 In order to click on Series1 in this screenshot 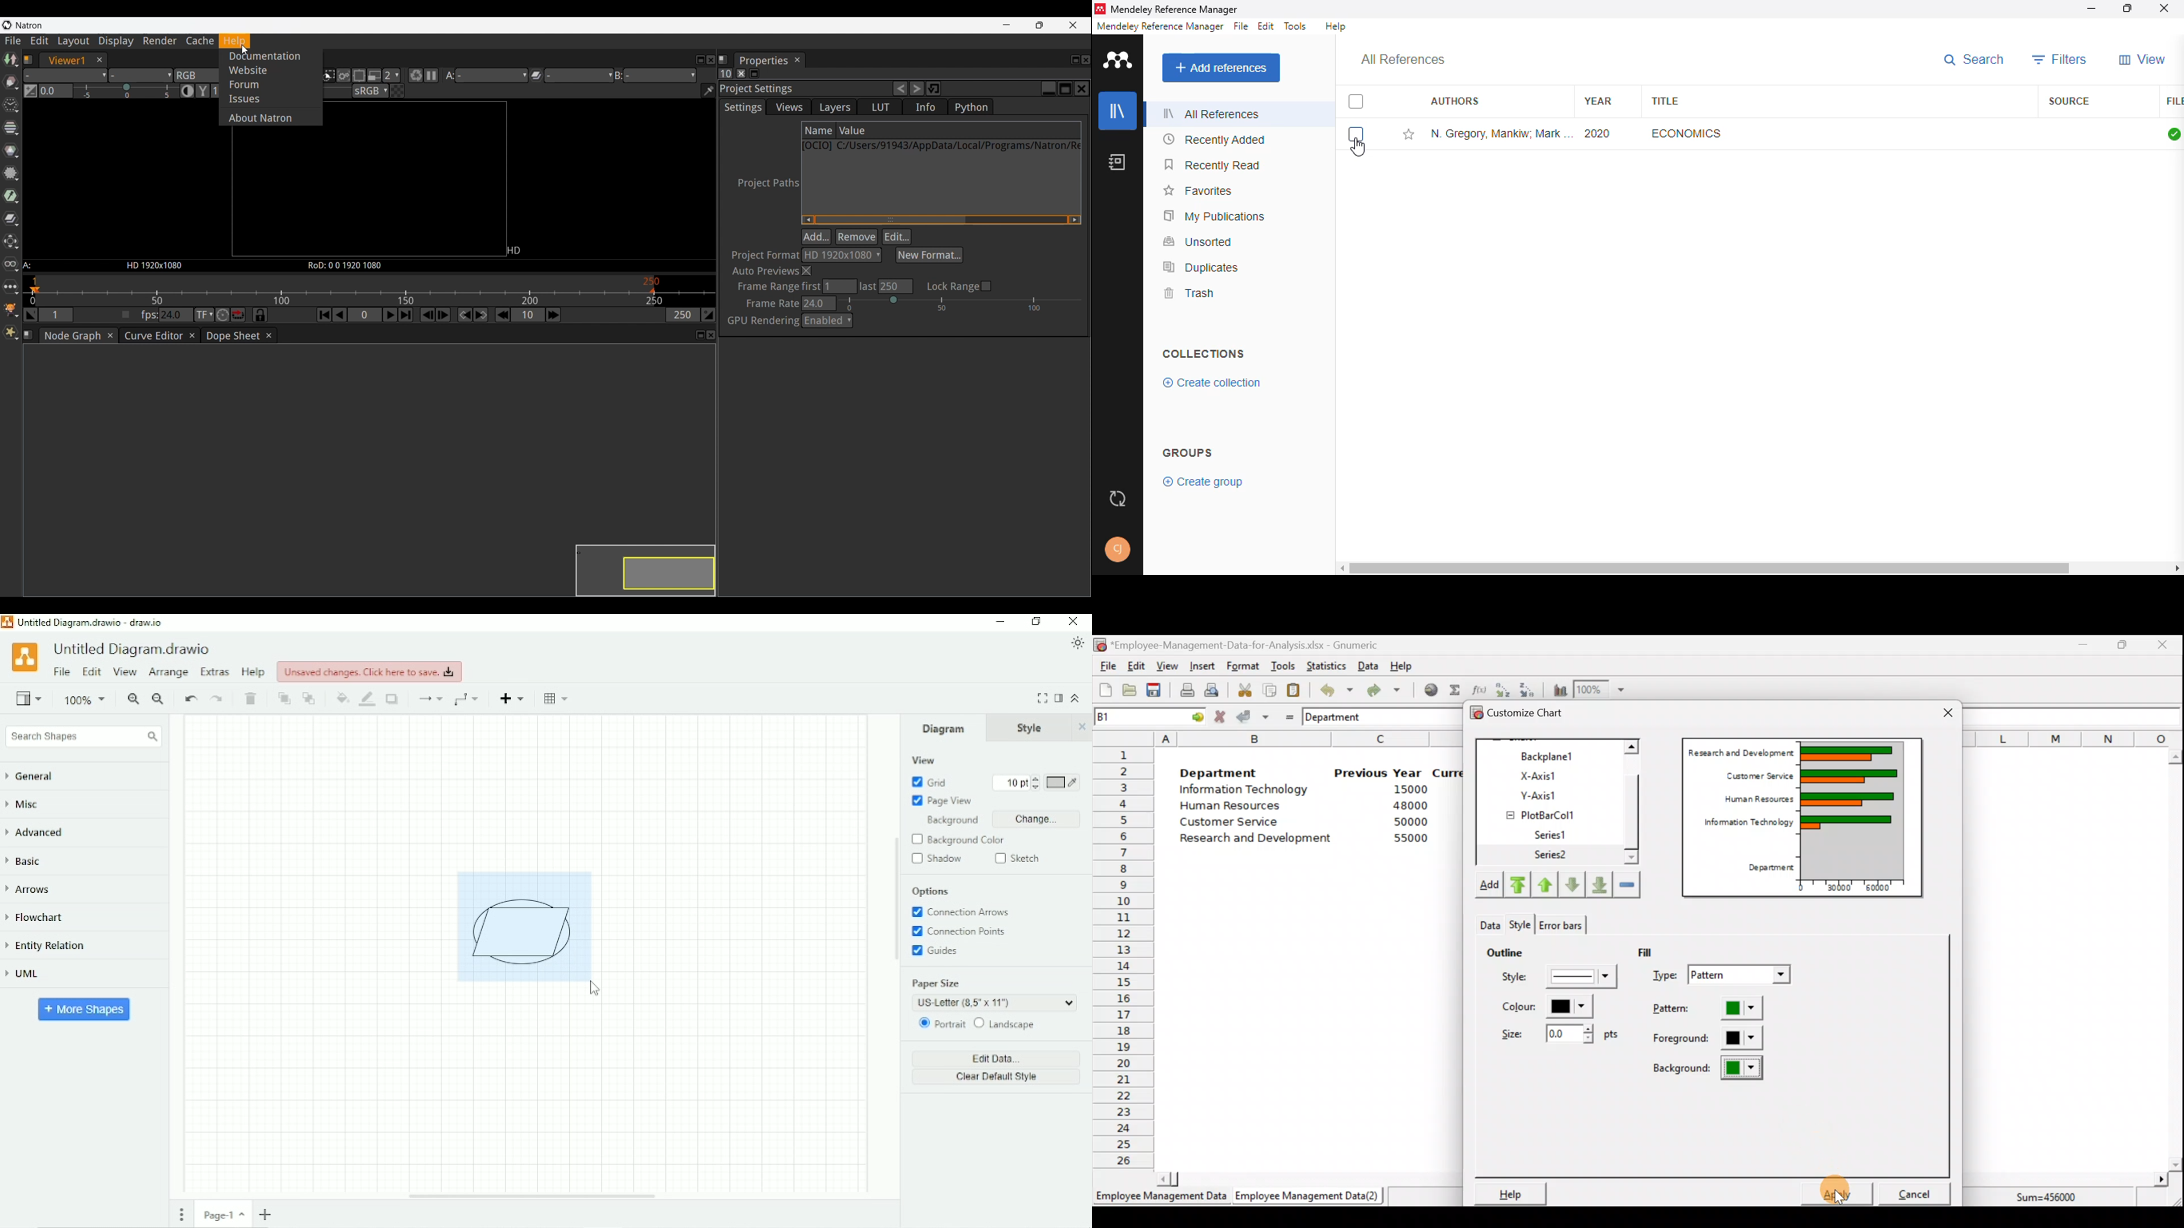, I will do `click(1557, 835)`.